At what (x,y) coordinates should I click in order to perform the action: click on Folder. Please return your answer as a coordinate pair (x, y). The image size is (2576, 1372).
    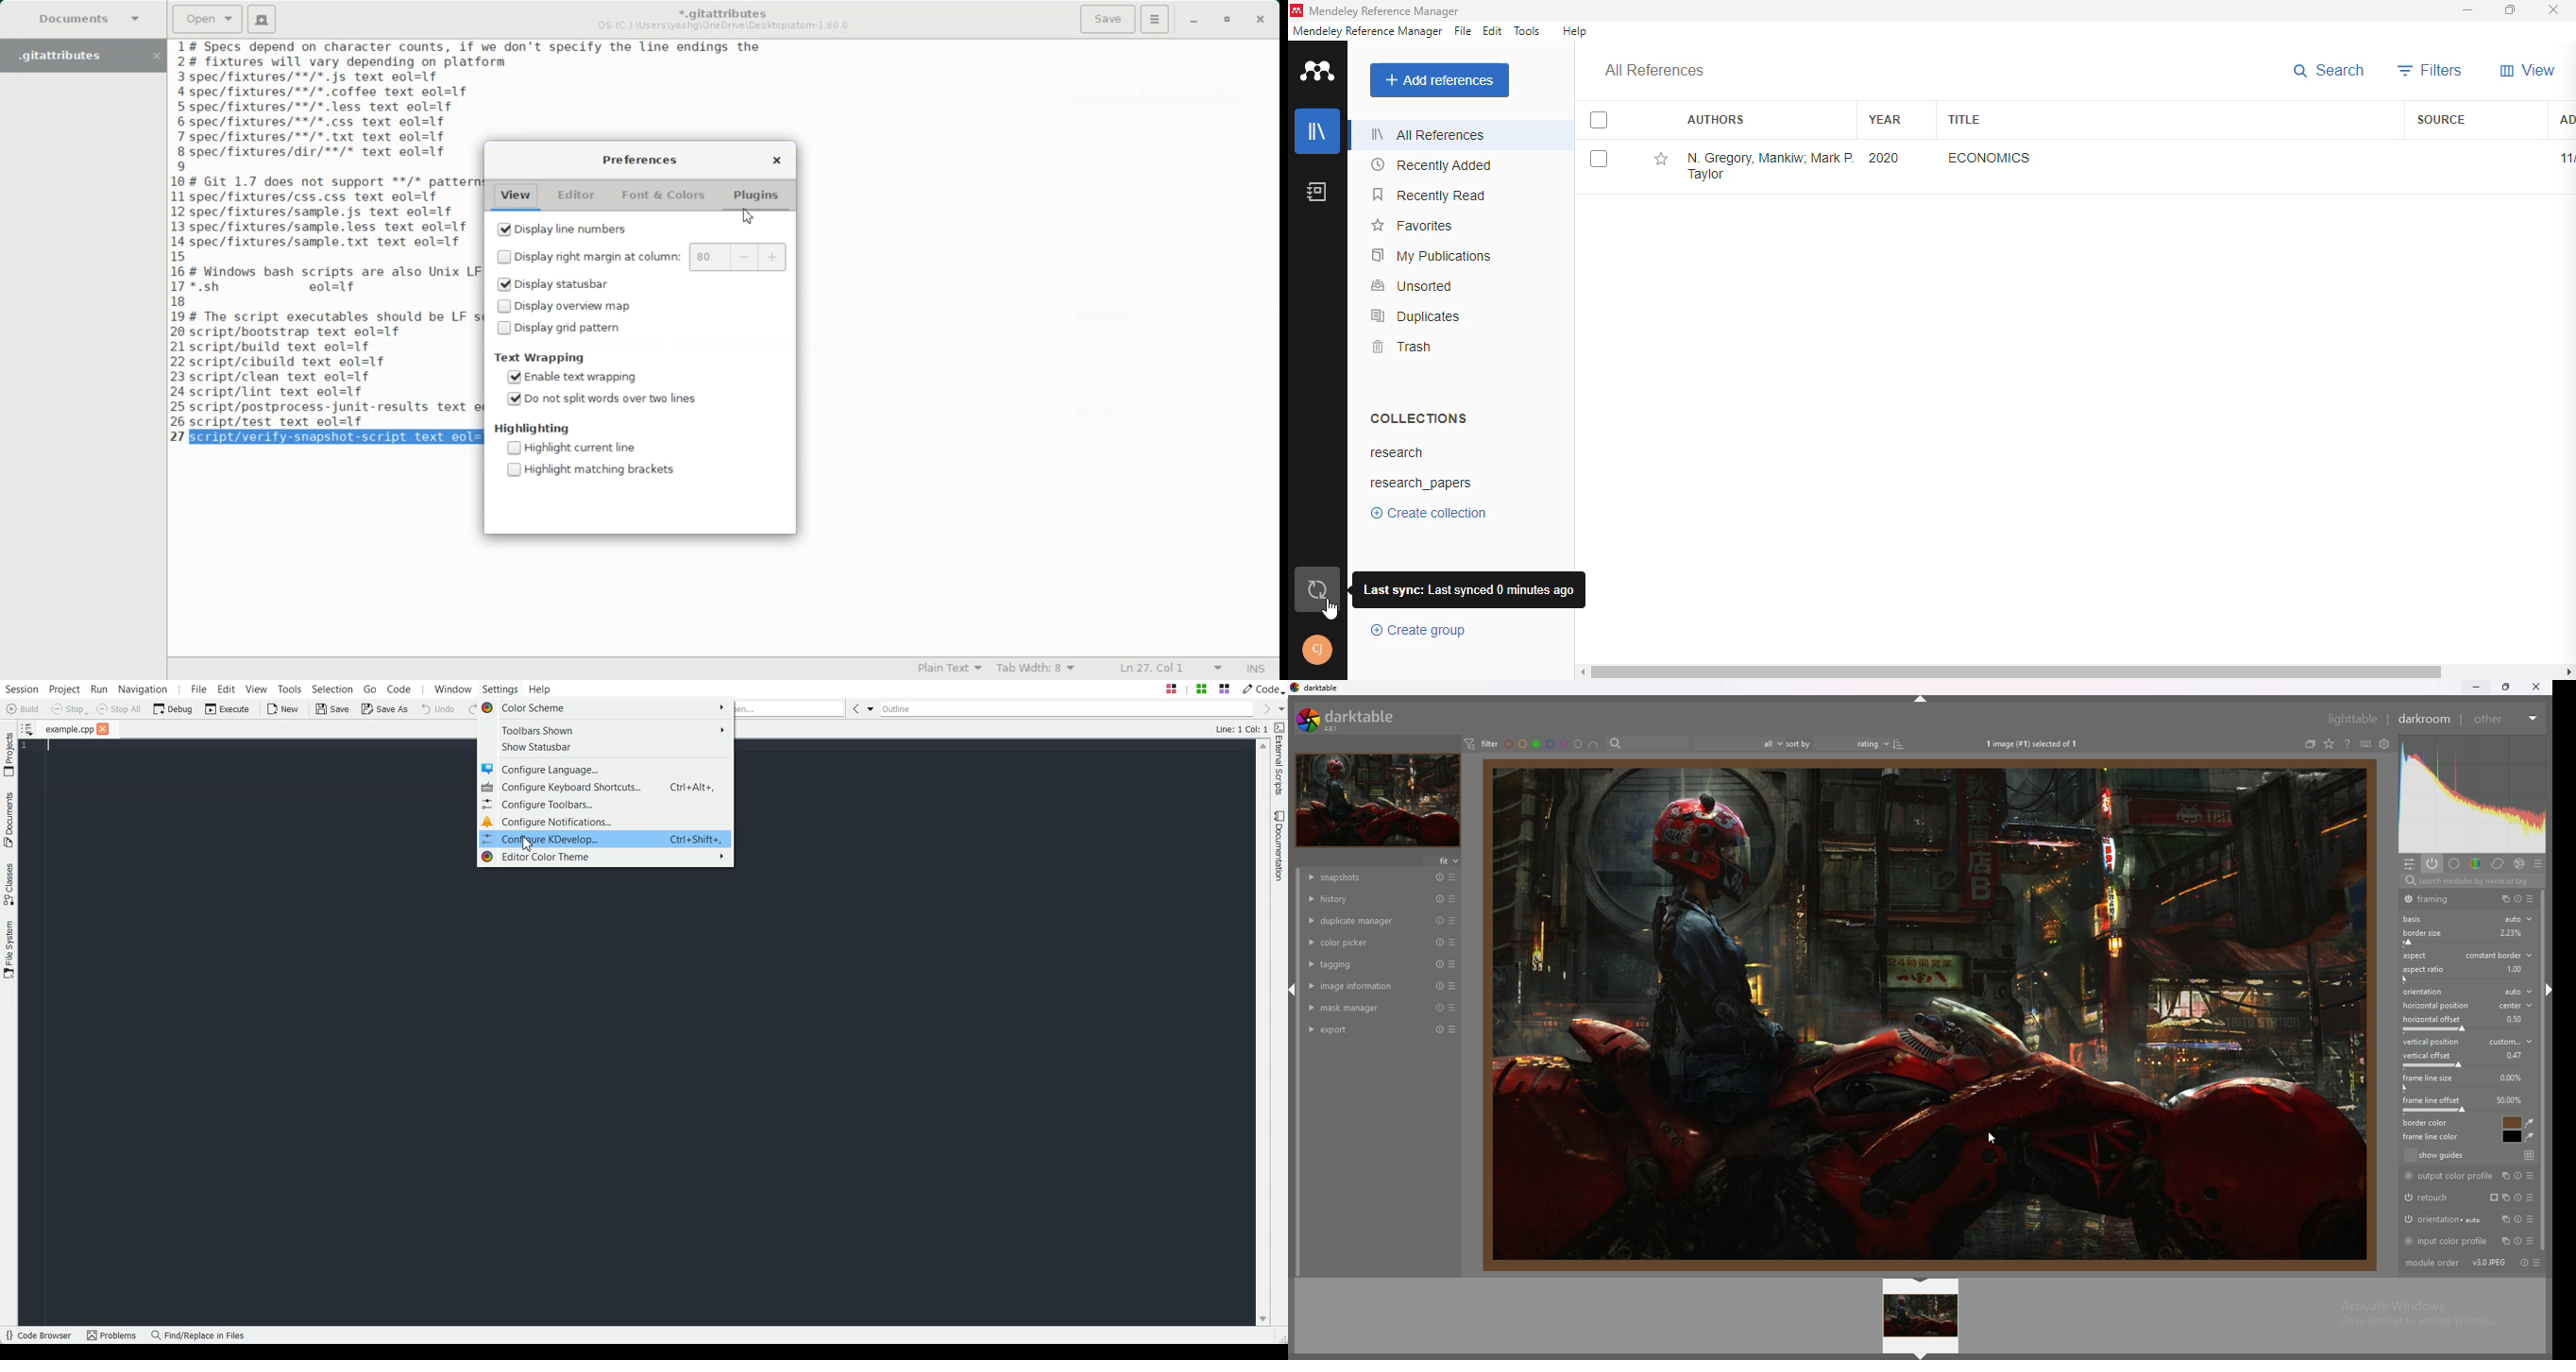
    Looking at the image, I should click on (69, 55).